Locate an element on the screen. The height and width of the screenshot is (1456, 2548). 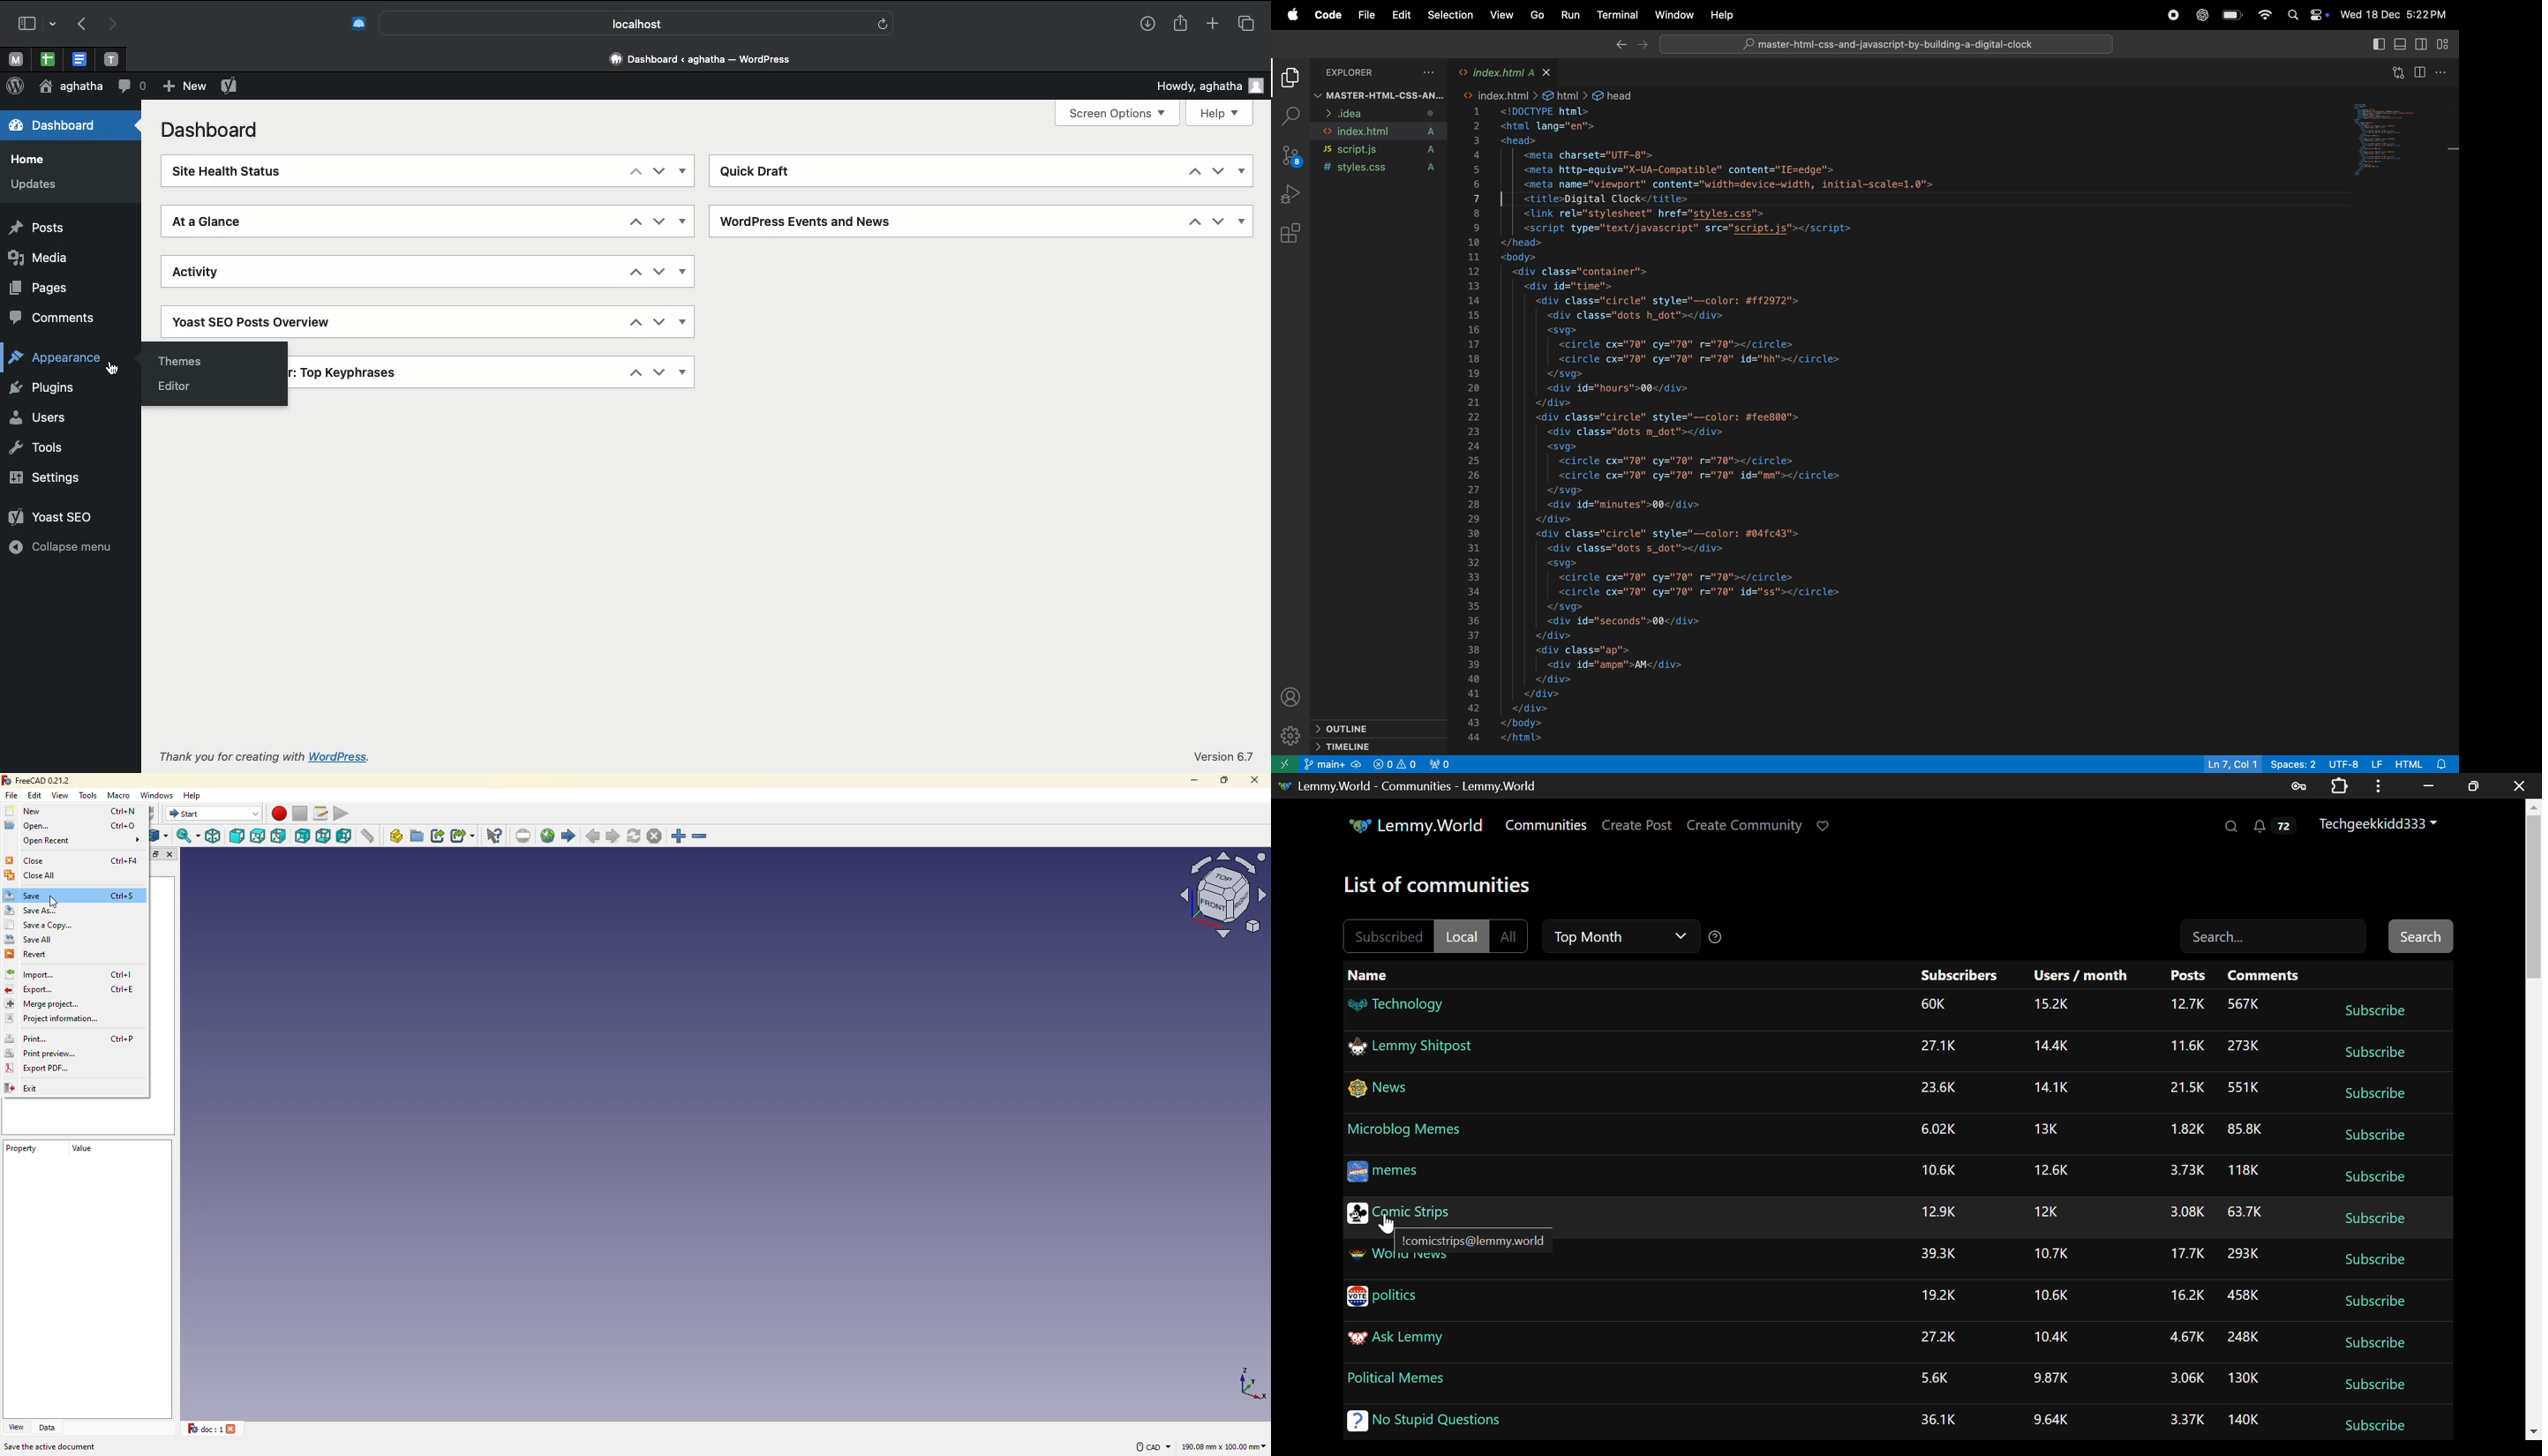
Extensions is located at coordinates (357, 23).